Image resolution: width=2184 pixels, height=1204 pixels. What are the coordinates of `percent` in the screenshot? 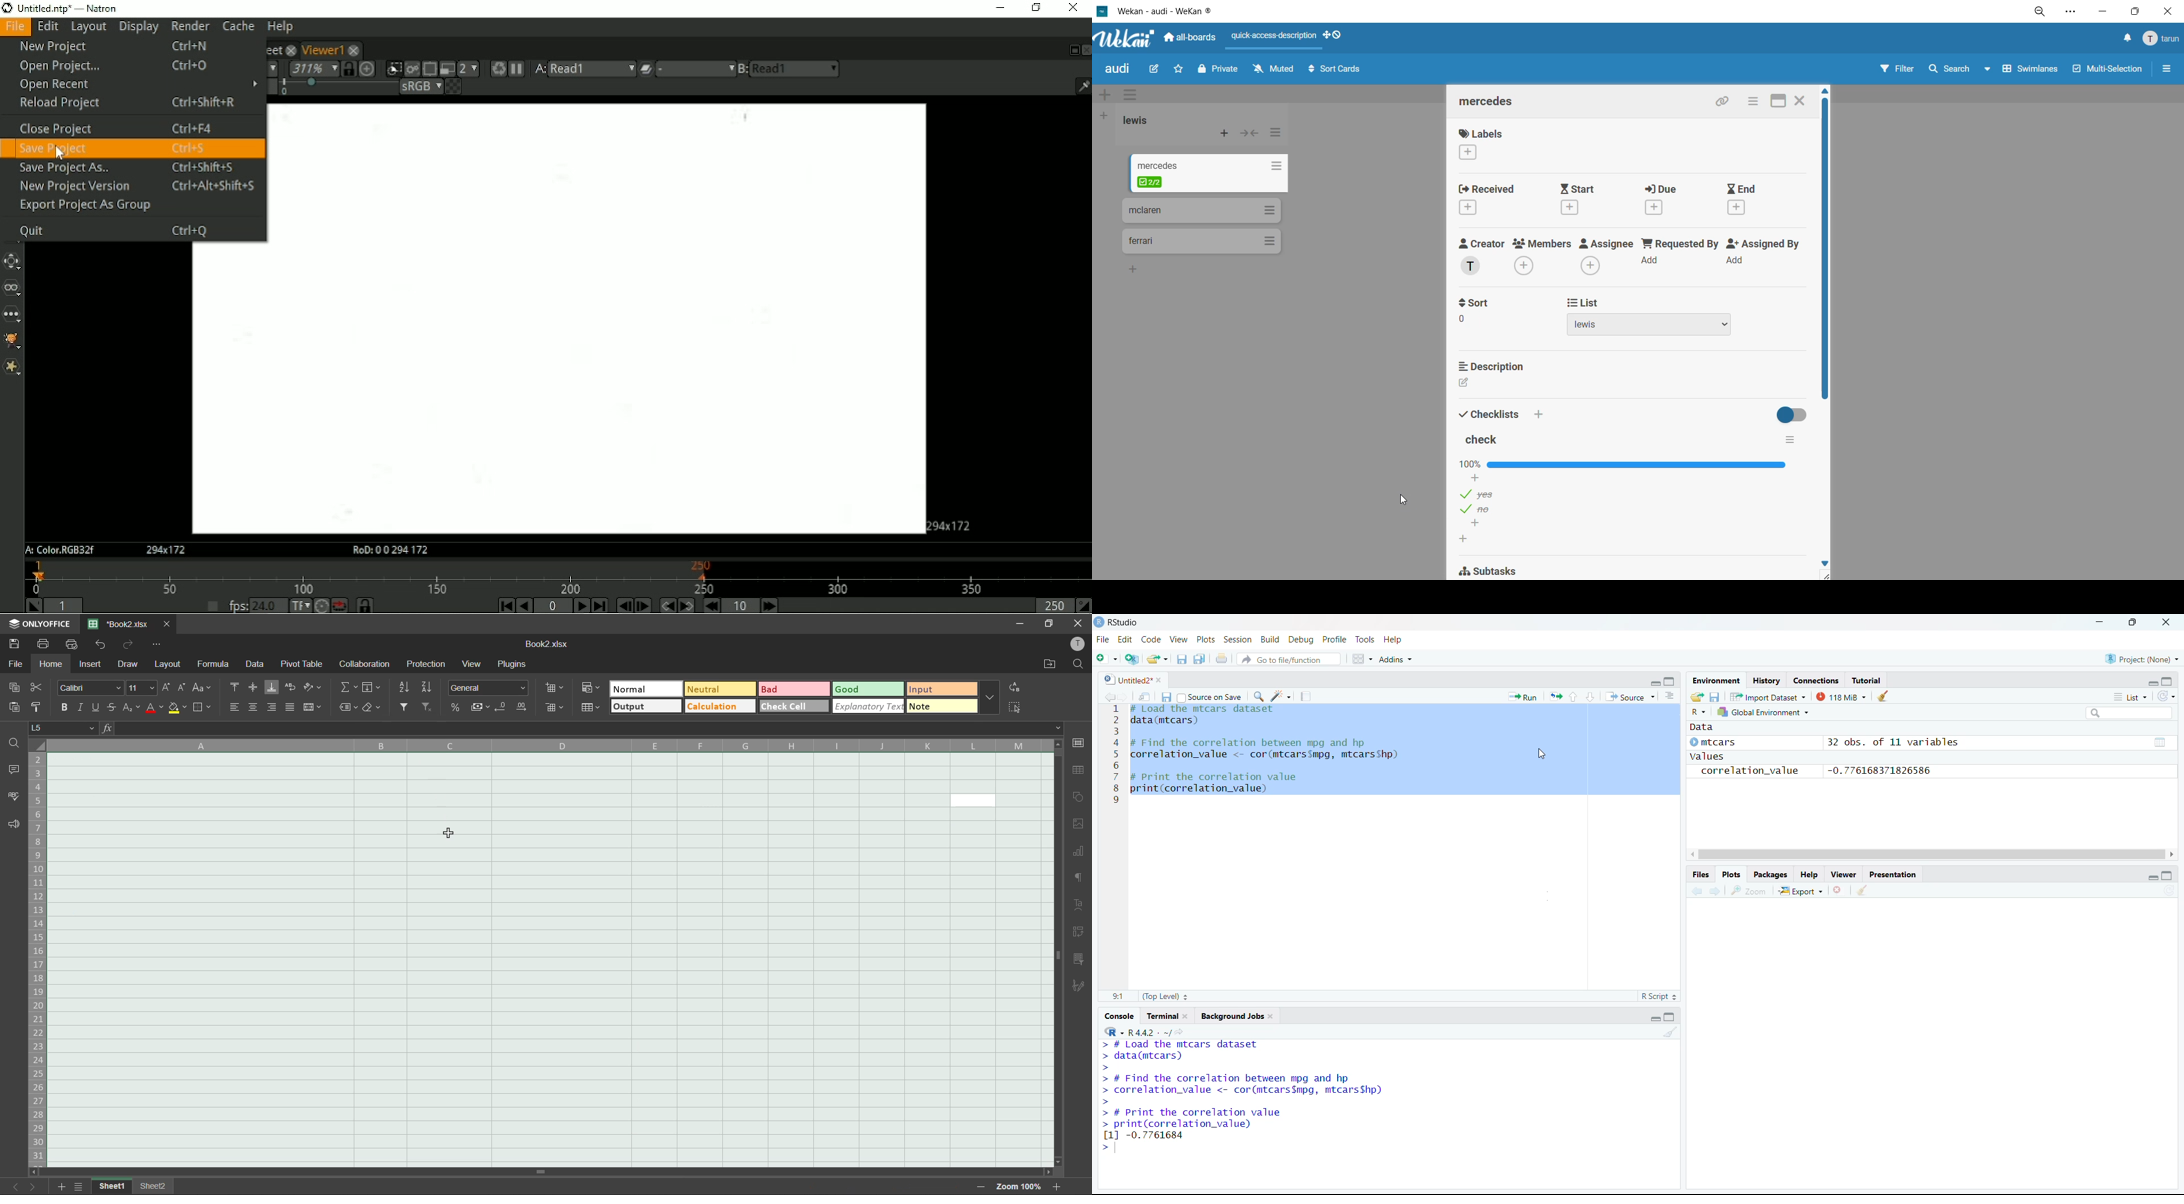 It's located at (455, 707).